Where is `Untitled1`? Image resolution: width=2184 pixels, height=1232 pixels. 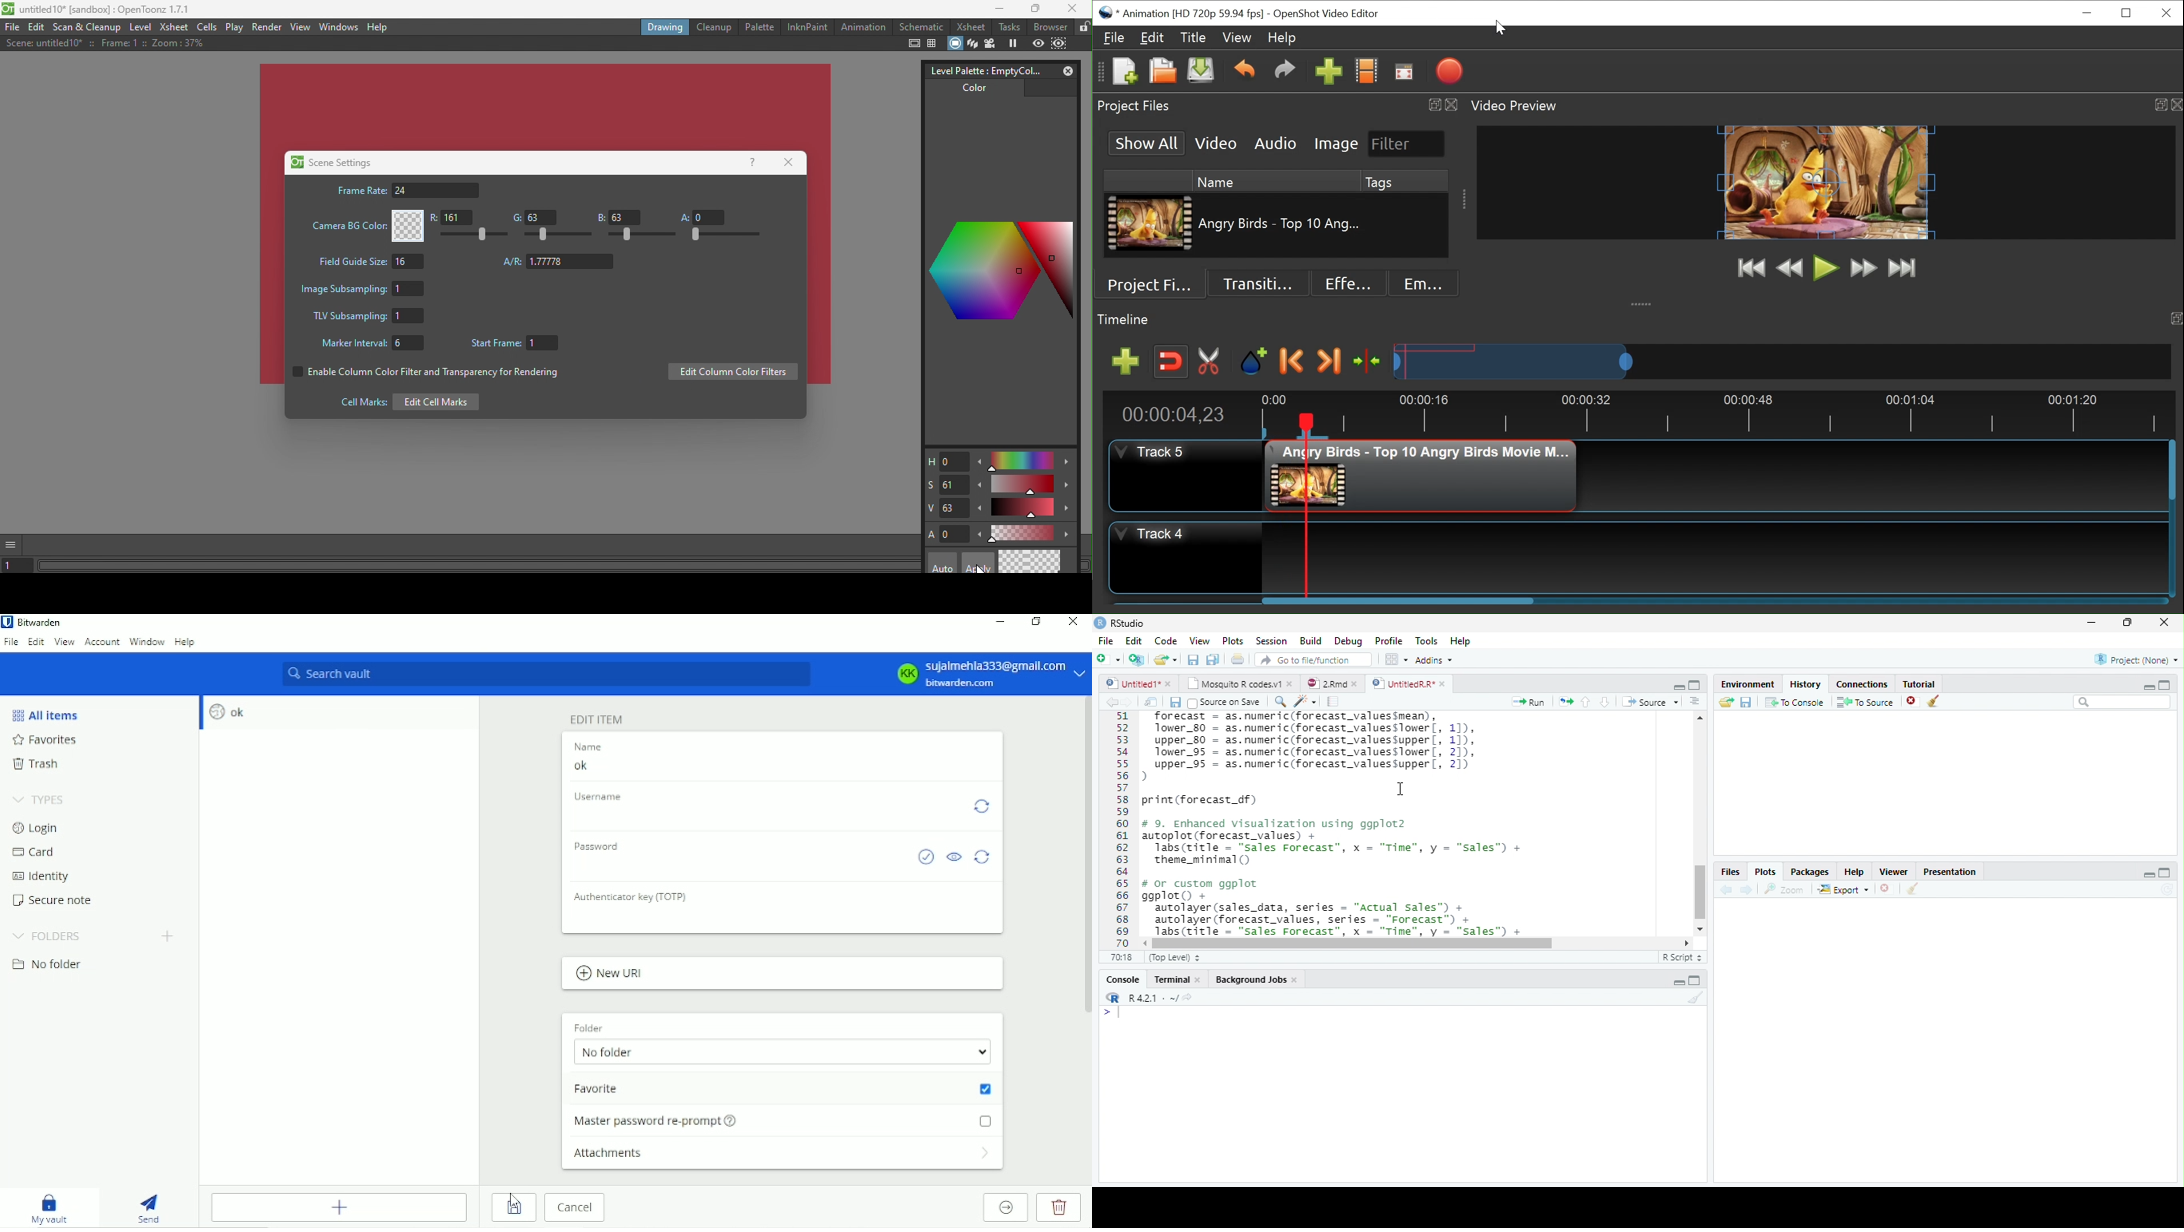
Untitled1 is located at coordinates (1138, 684).